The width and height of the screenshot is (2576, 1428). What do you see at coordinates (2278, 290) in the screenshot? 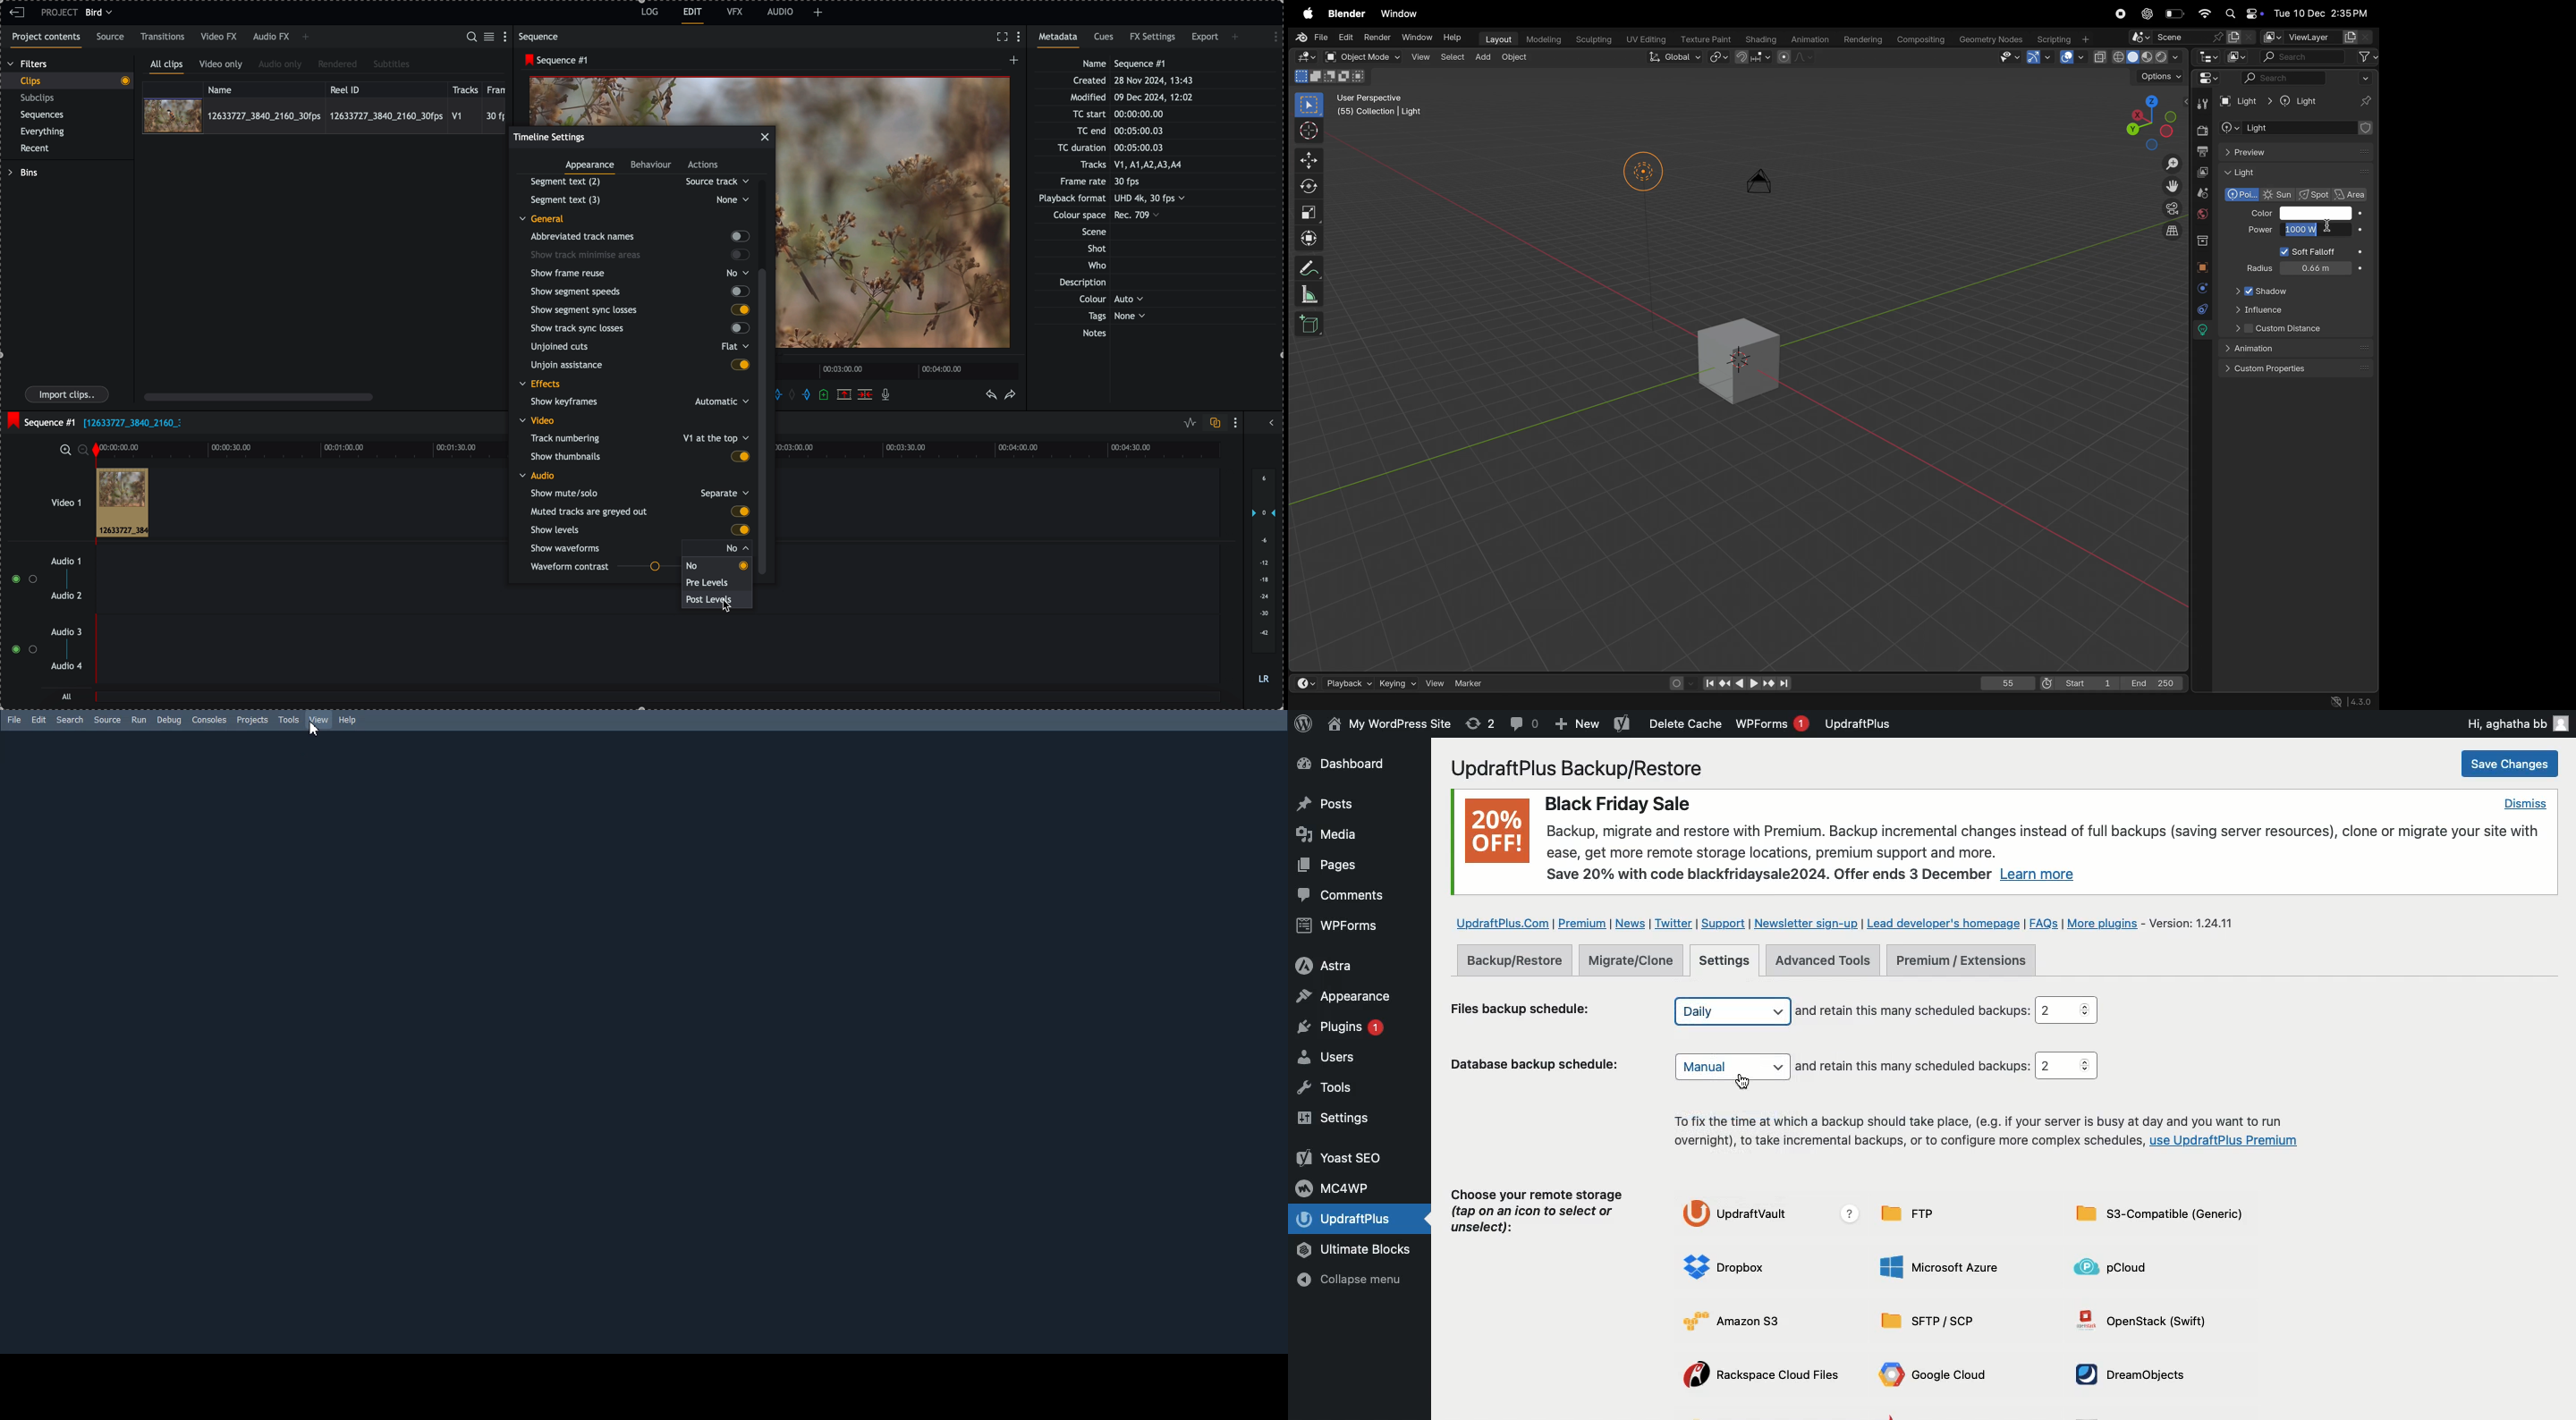
I see `Shadow` at bounding box center [2278, 290].